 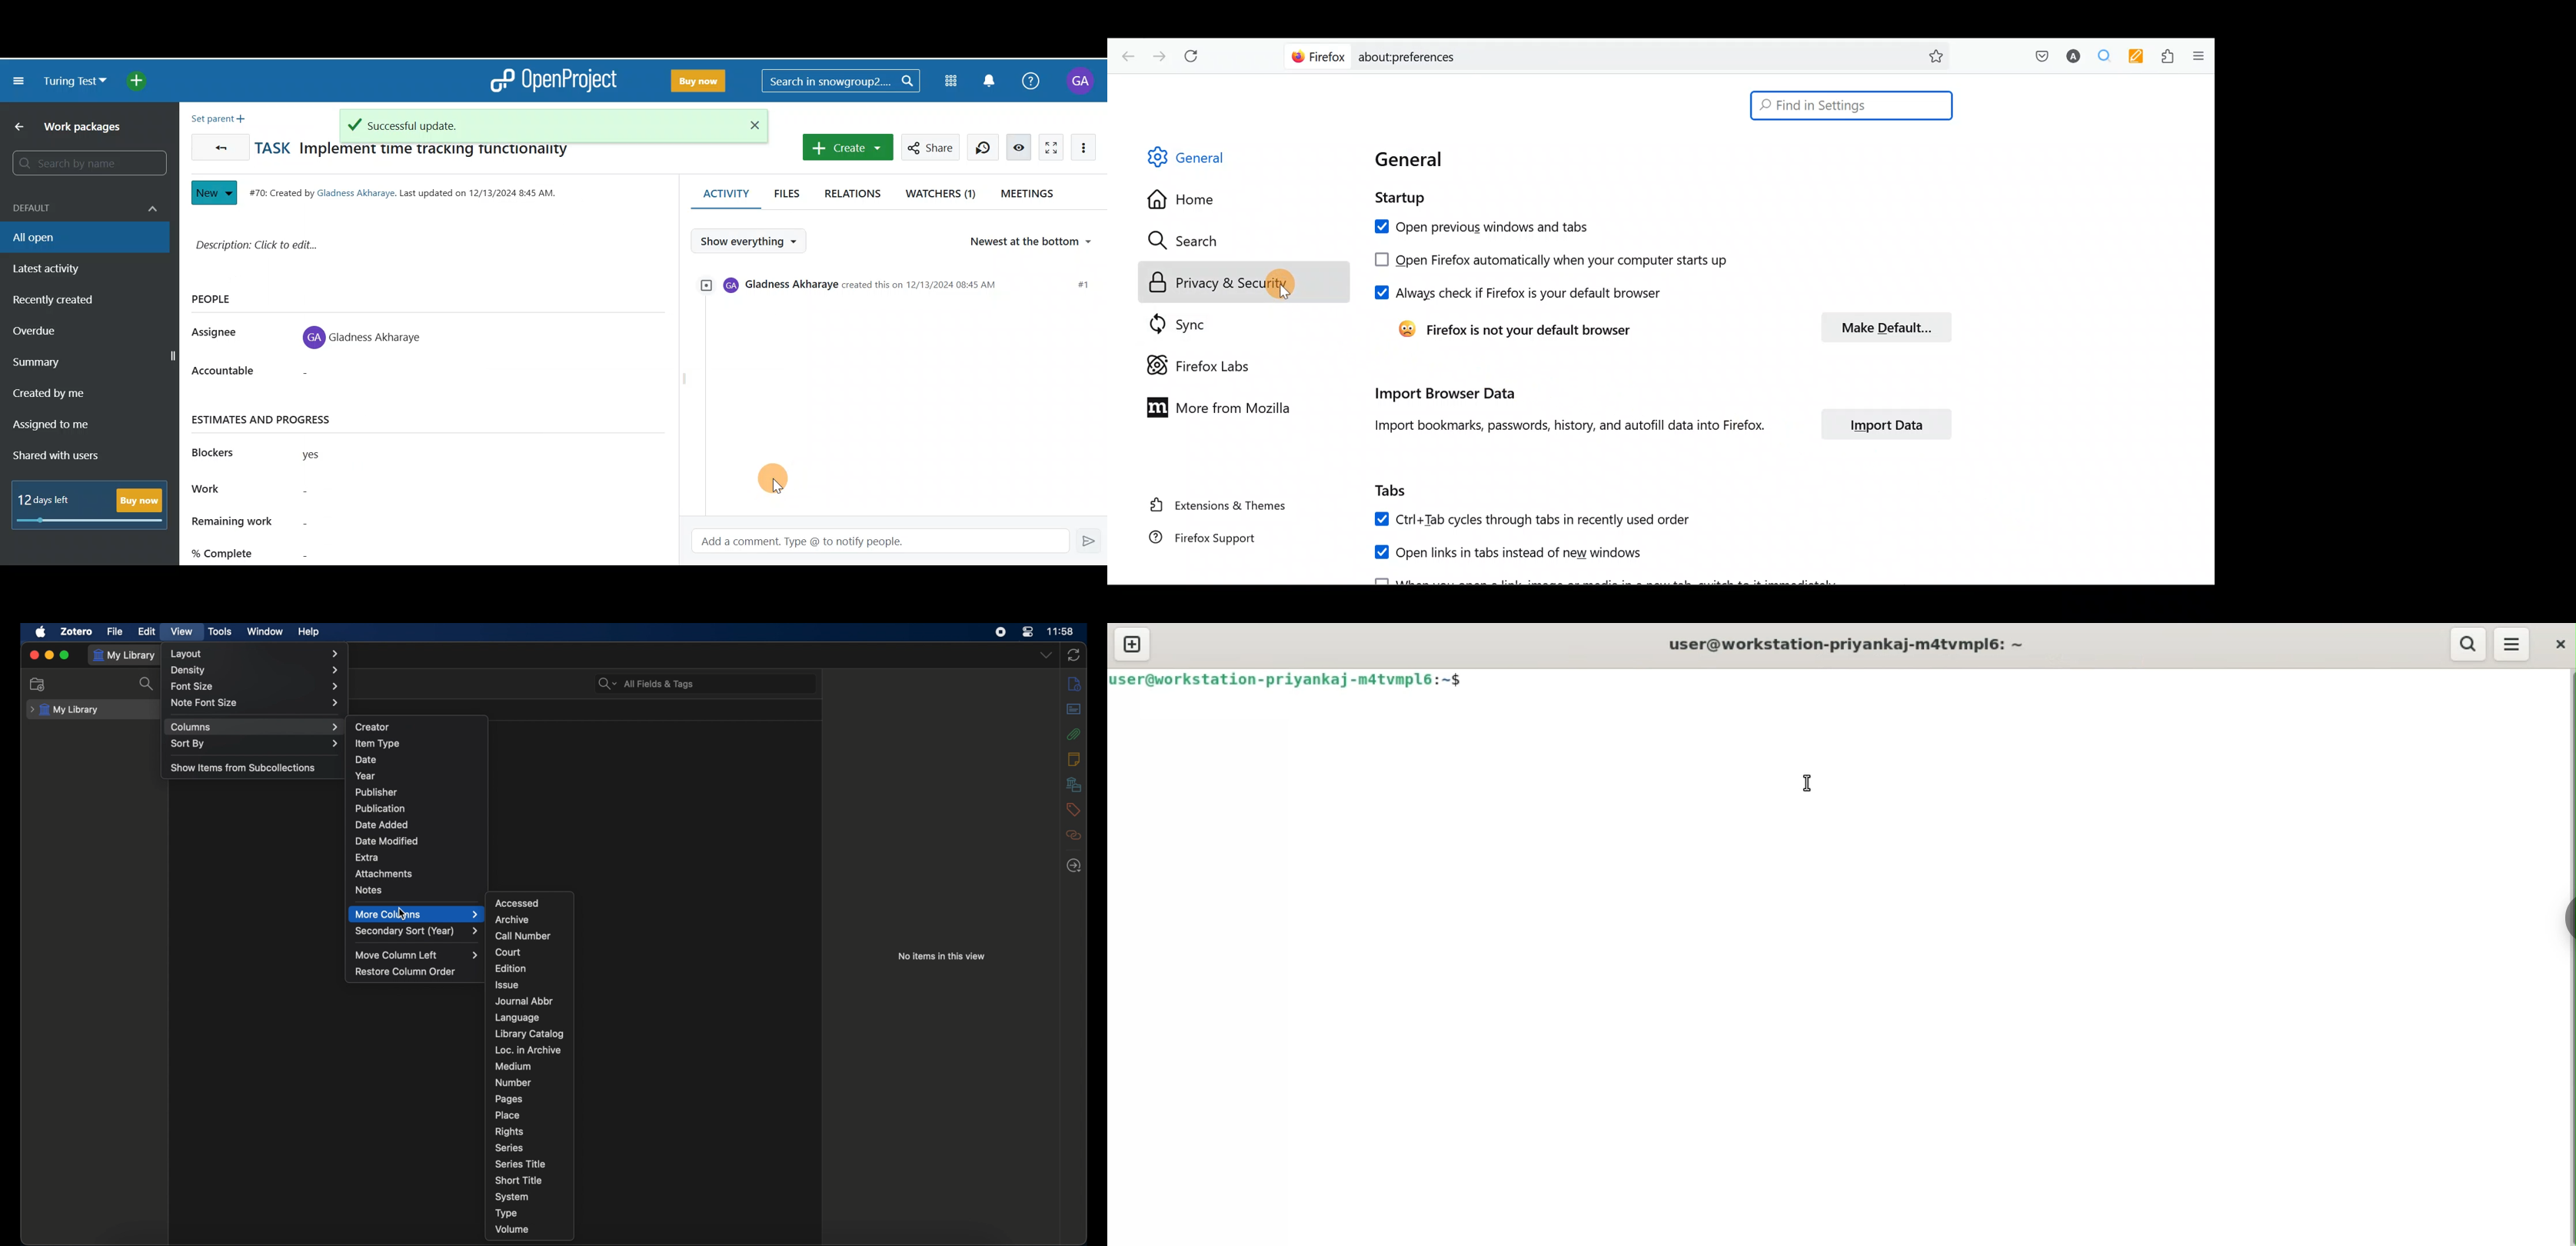 What do you see at coordinates (33, 655) in the screenshot?
I see `close` at bounding box center [33, 655].